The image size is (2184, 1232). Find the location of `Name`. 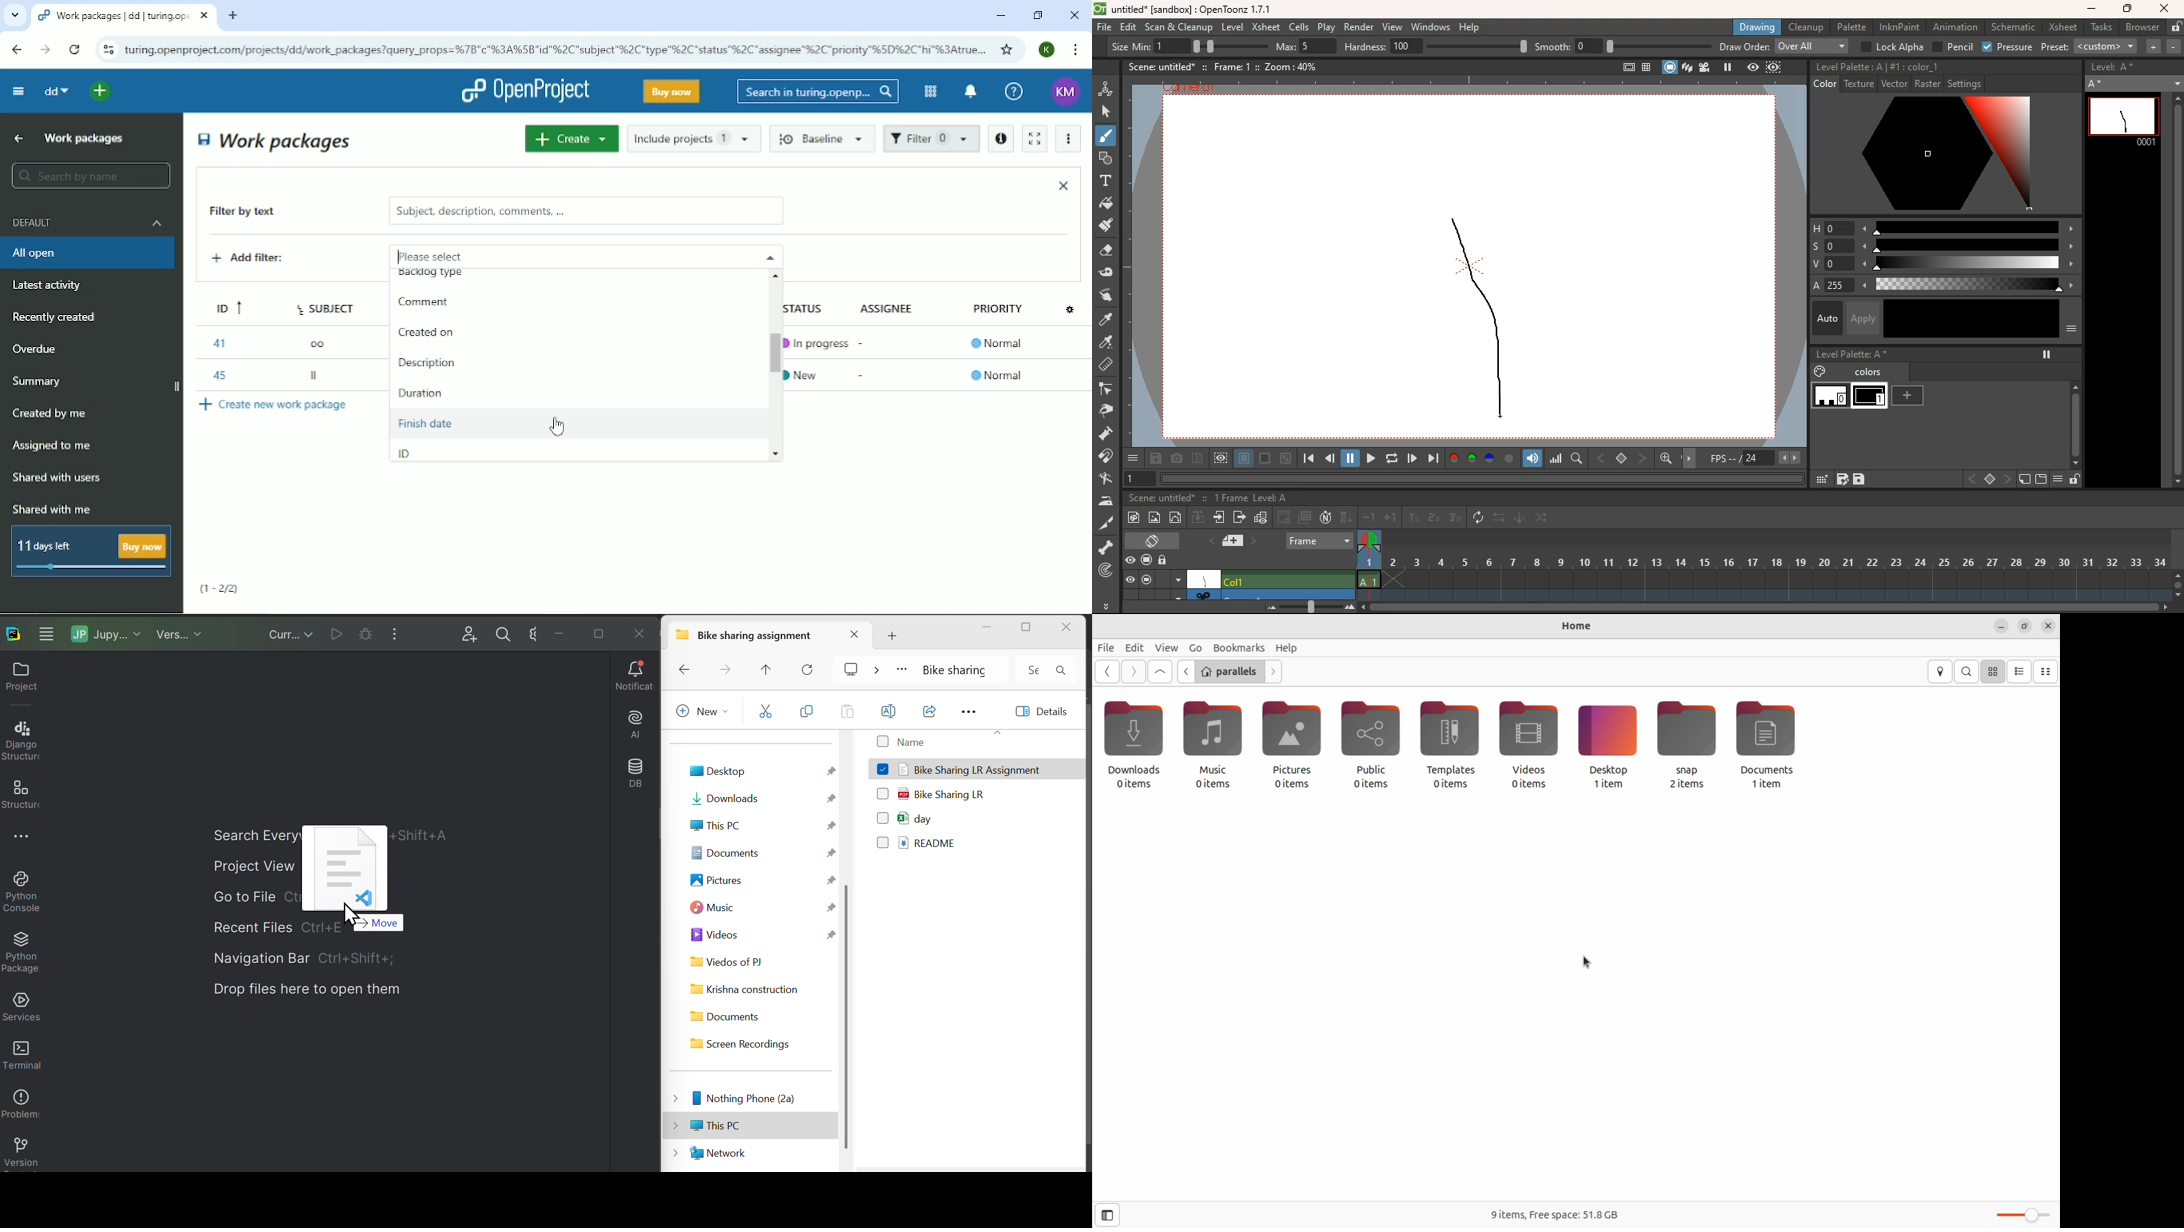

Name is located at coordinates (931, 741).